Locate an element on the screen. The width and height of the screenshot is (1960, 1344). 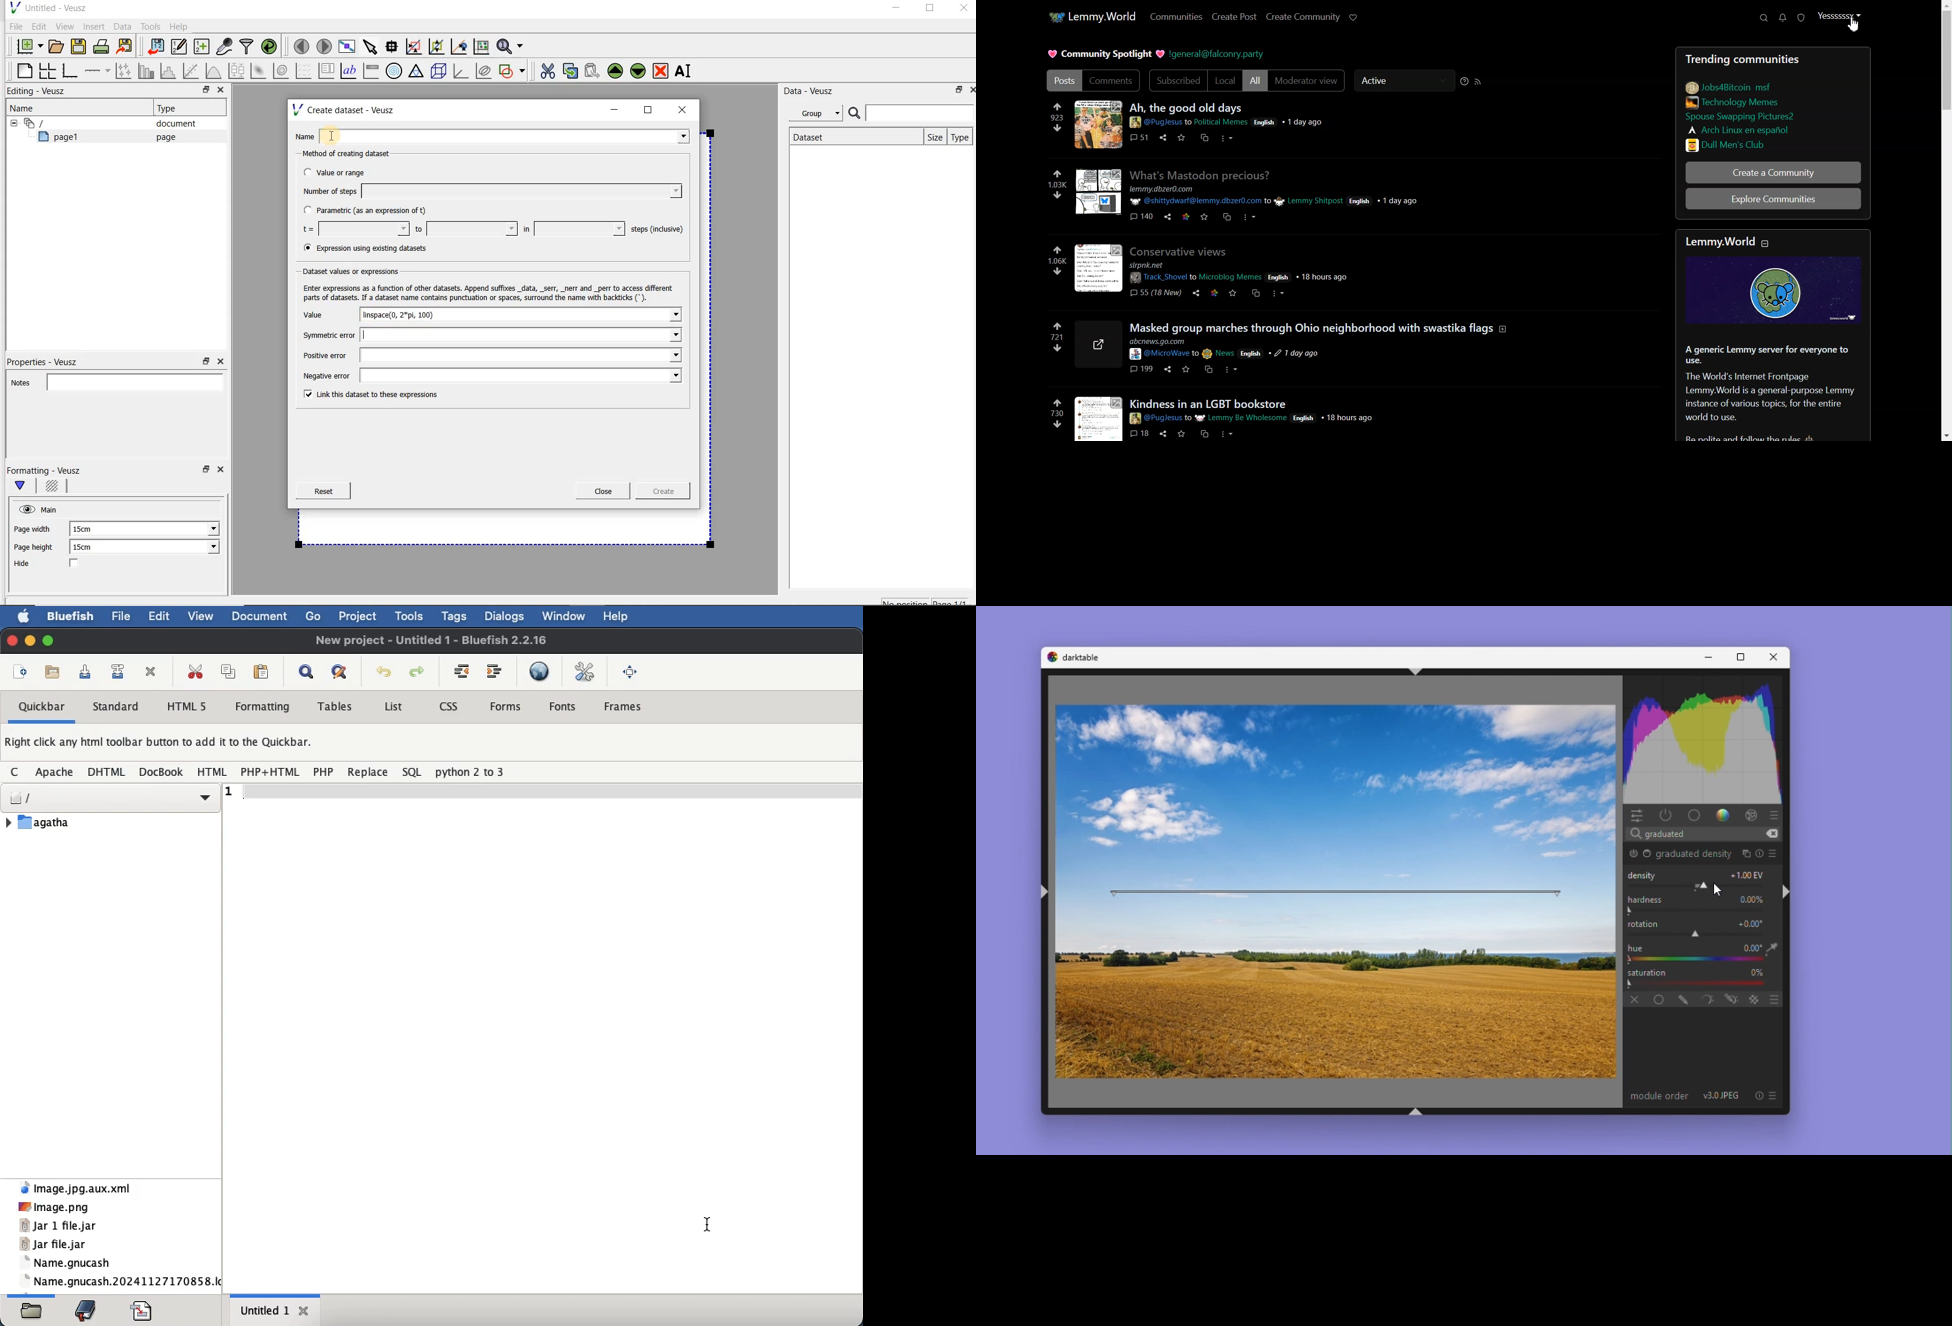
preview in browser is located at coordinates (540, 671).